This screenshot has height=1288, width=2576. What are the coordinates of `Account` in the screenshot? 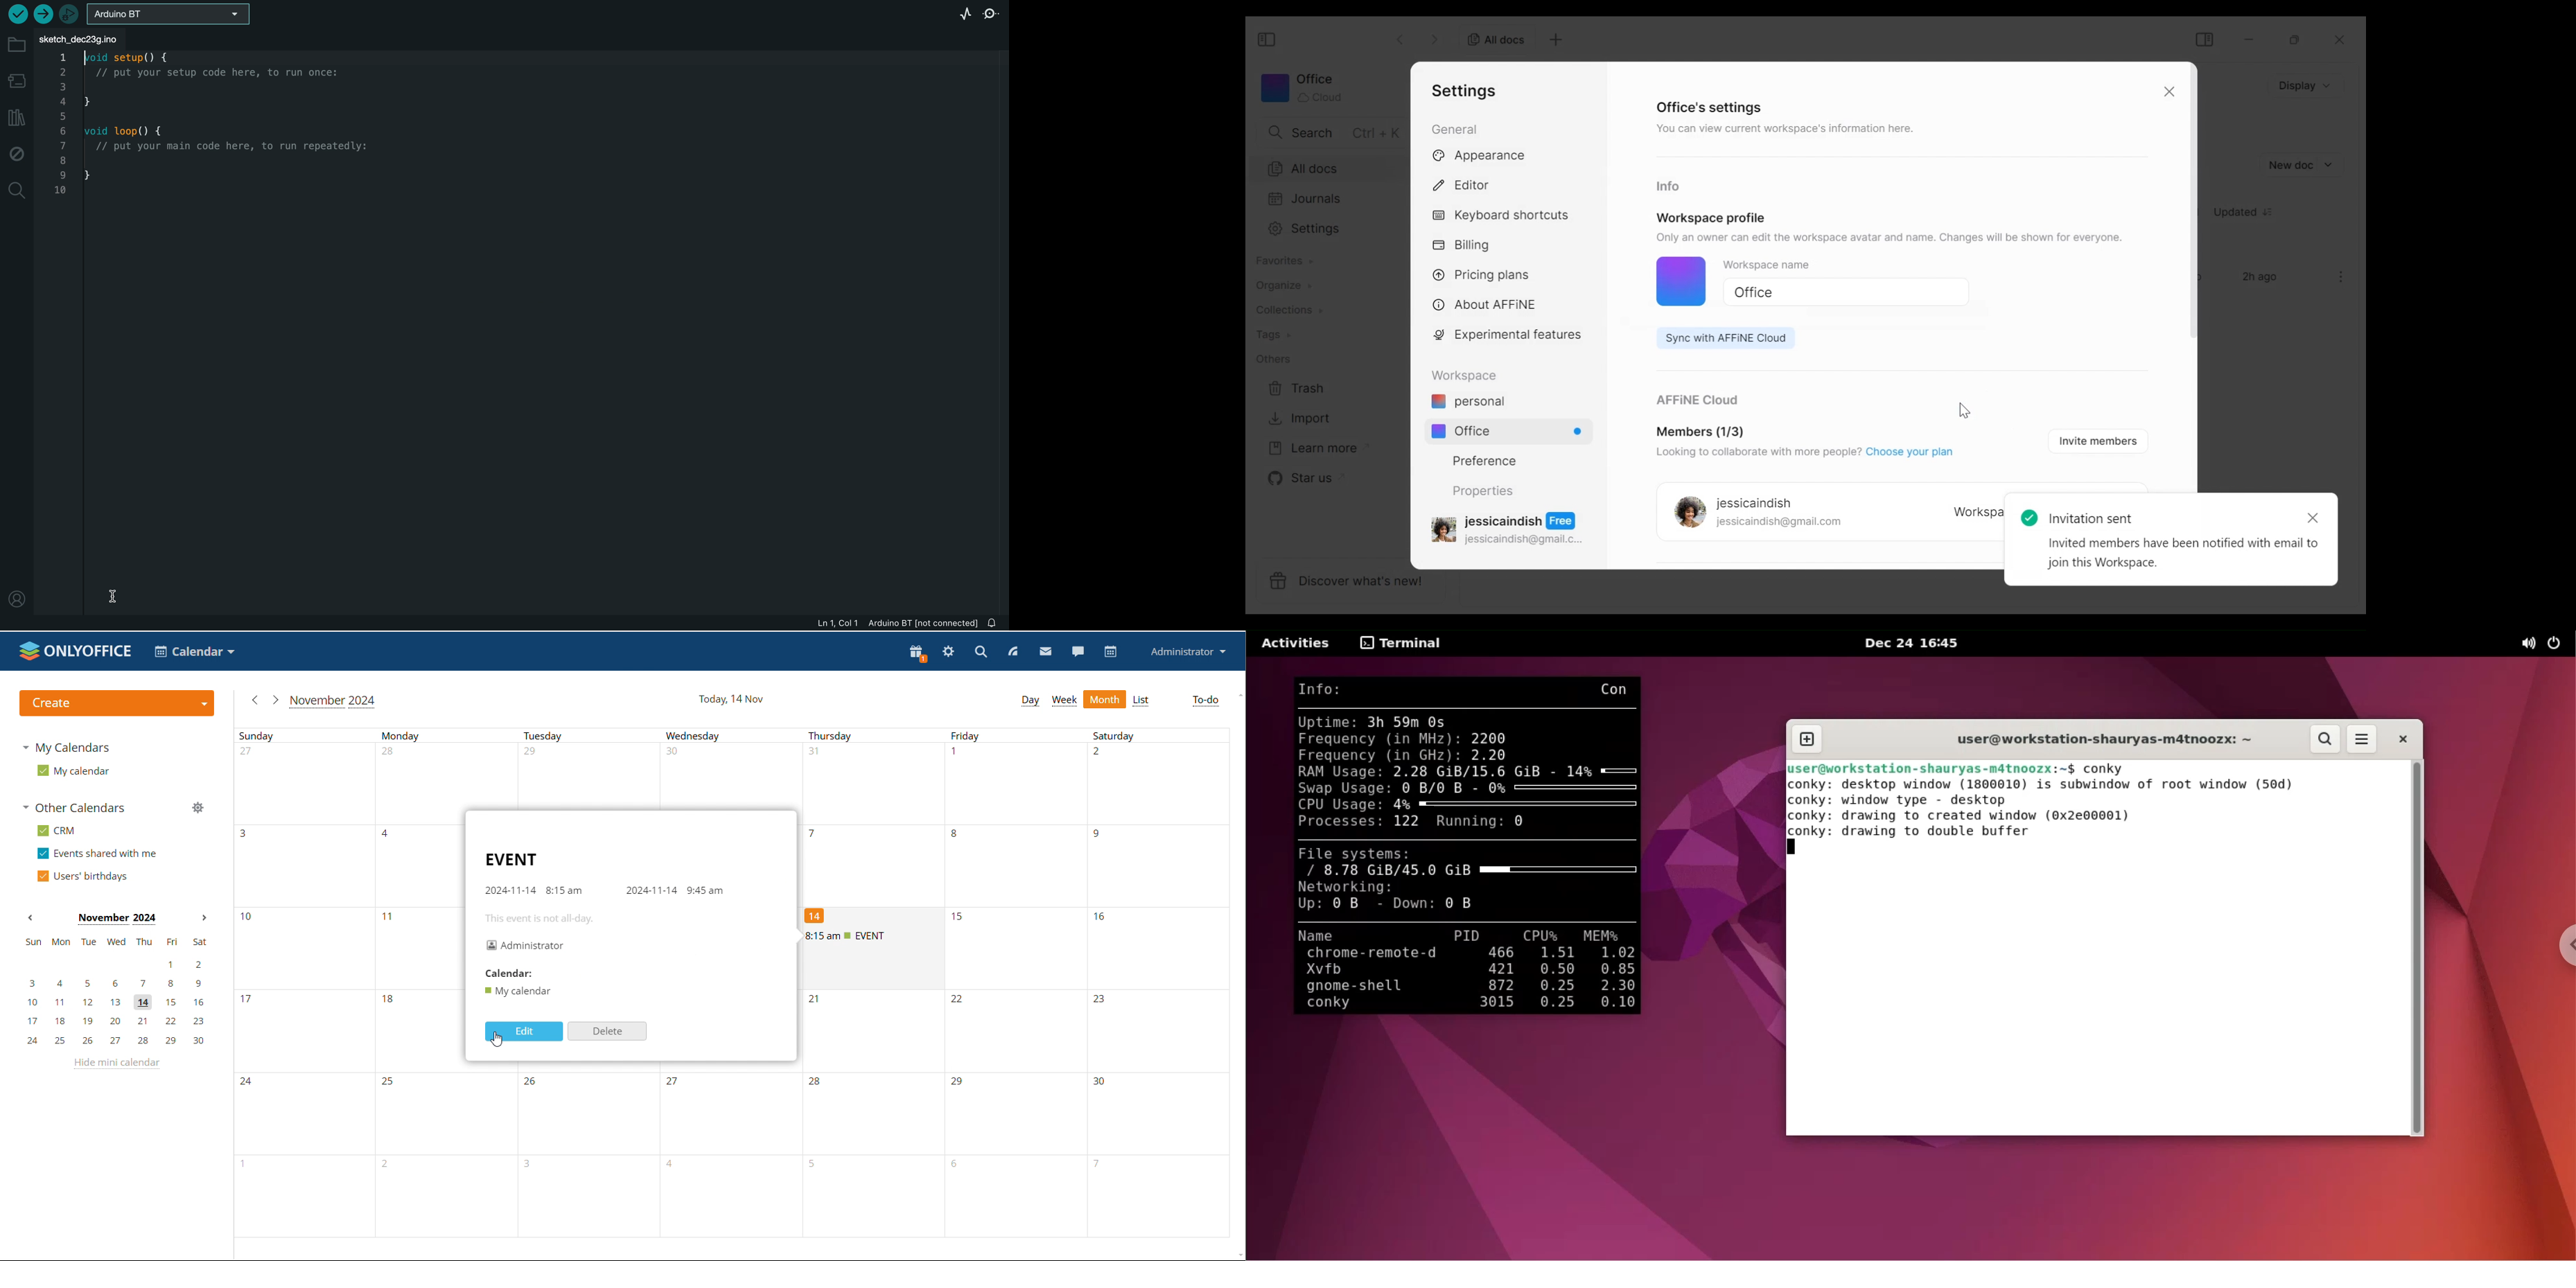 It's located at (1510, 527).